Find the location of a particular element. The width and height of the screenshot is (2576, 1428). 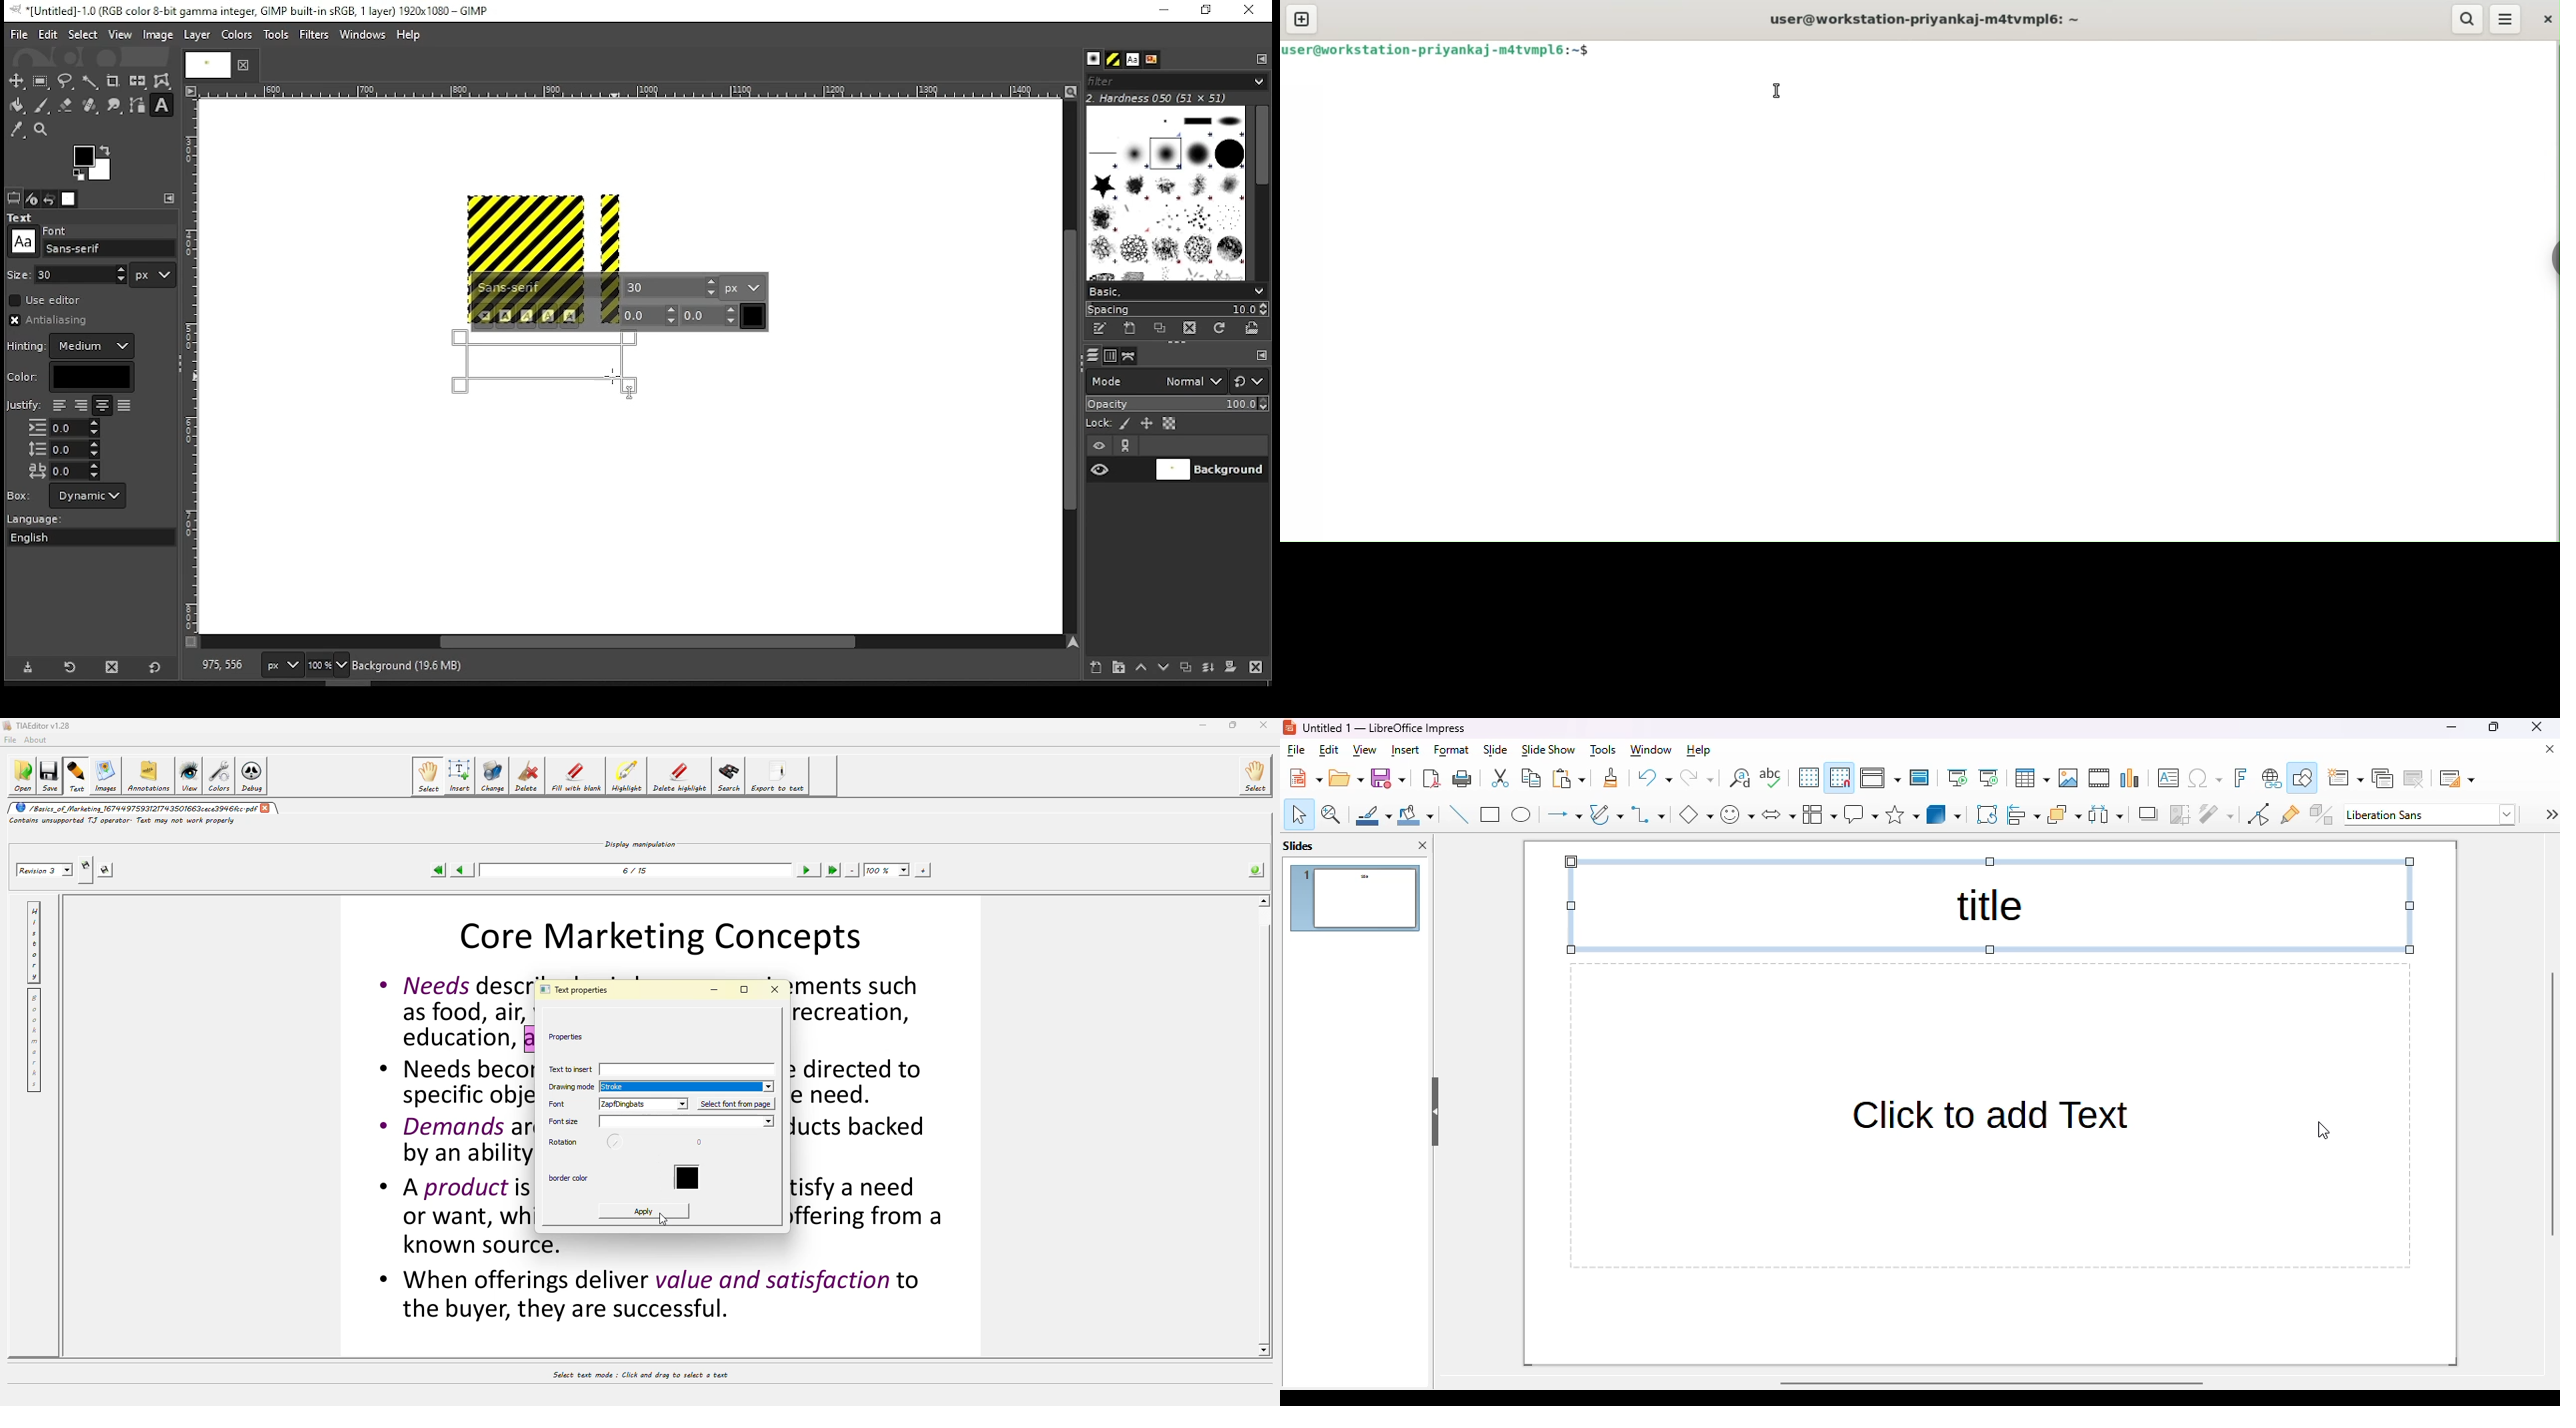

select at least three objects to distribute is located at coordinates (2106, 815).